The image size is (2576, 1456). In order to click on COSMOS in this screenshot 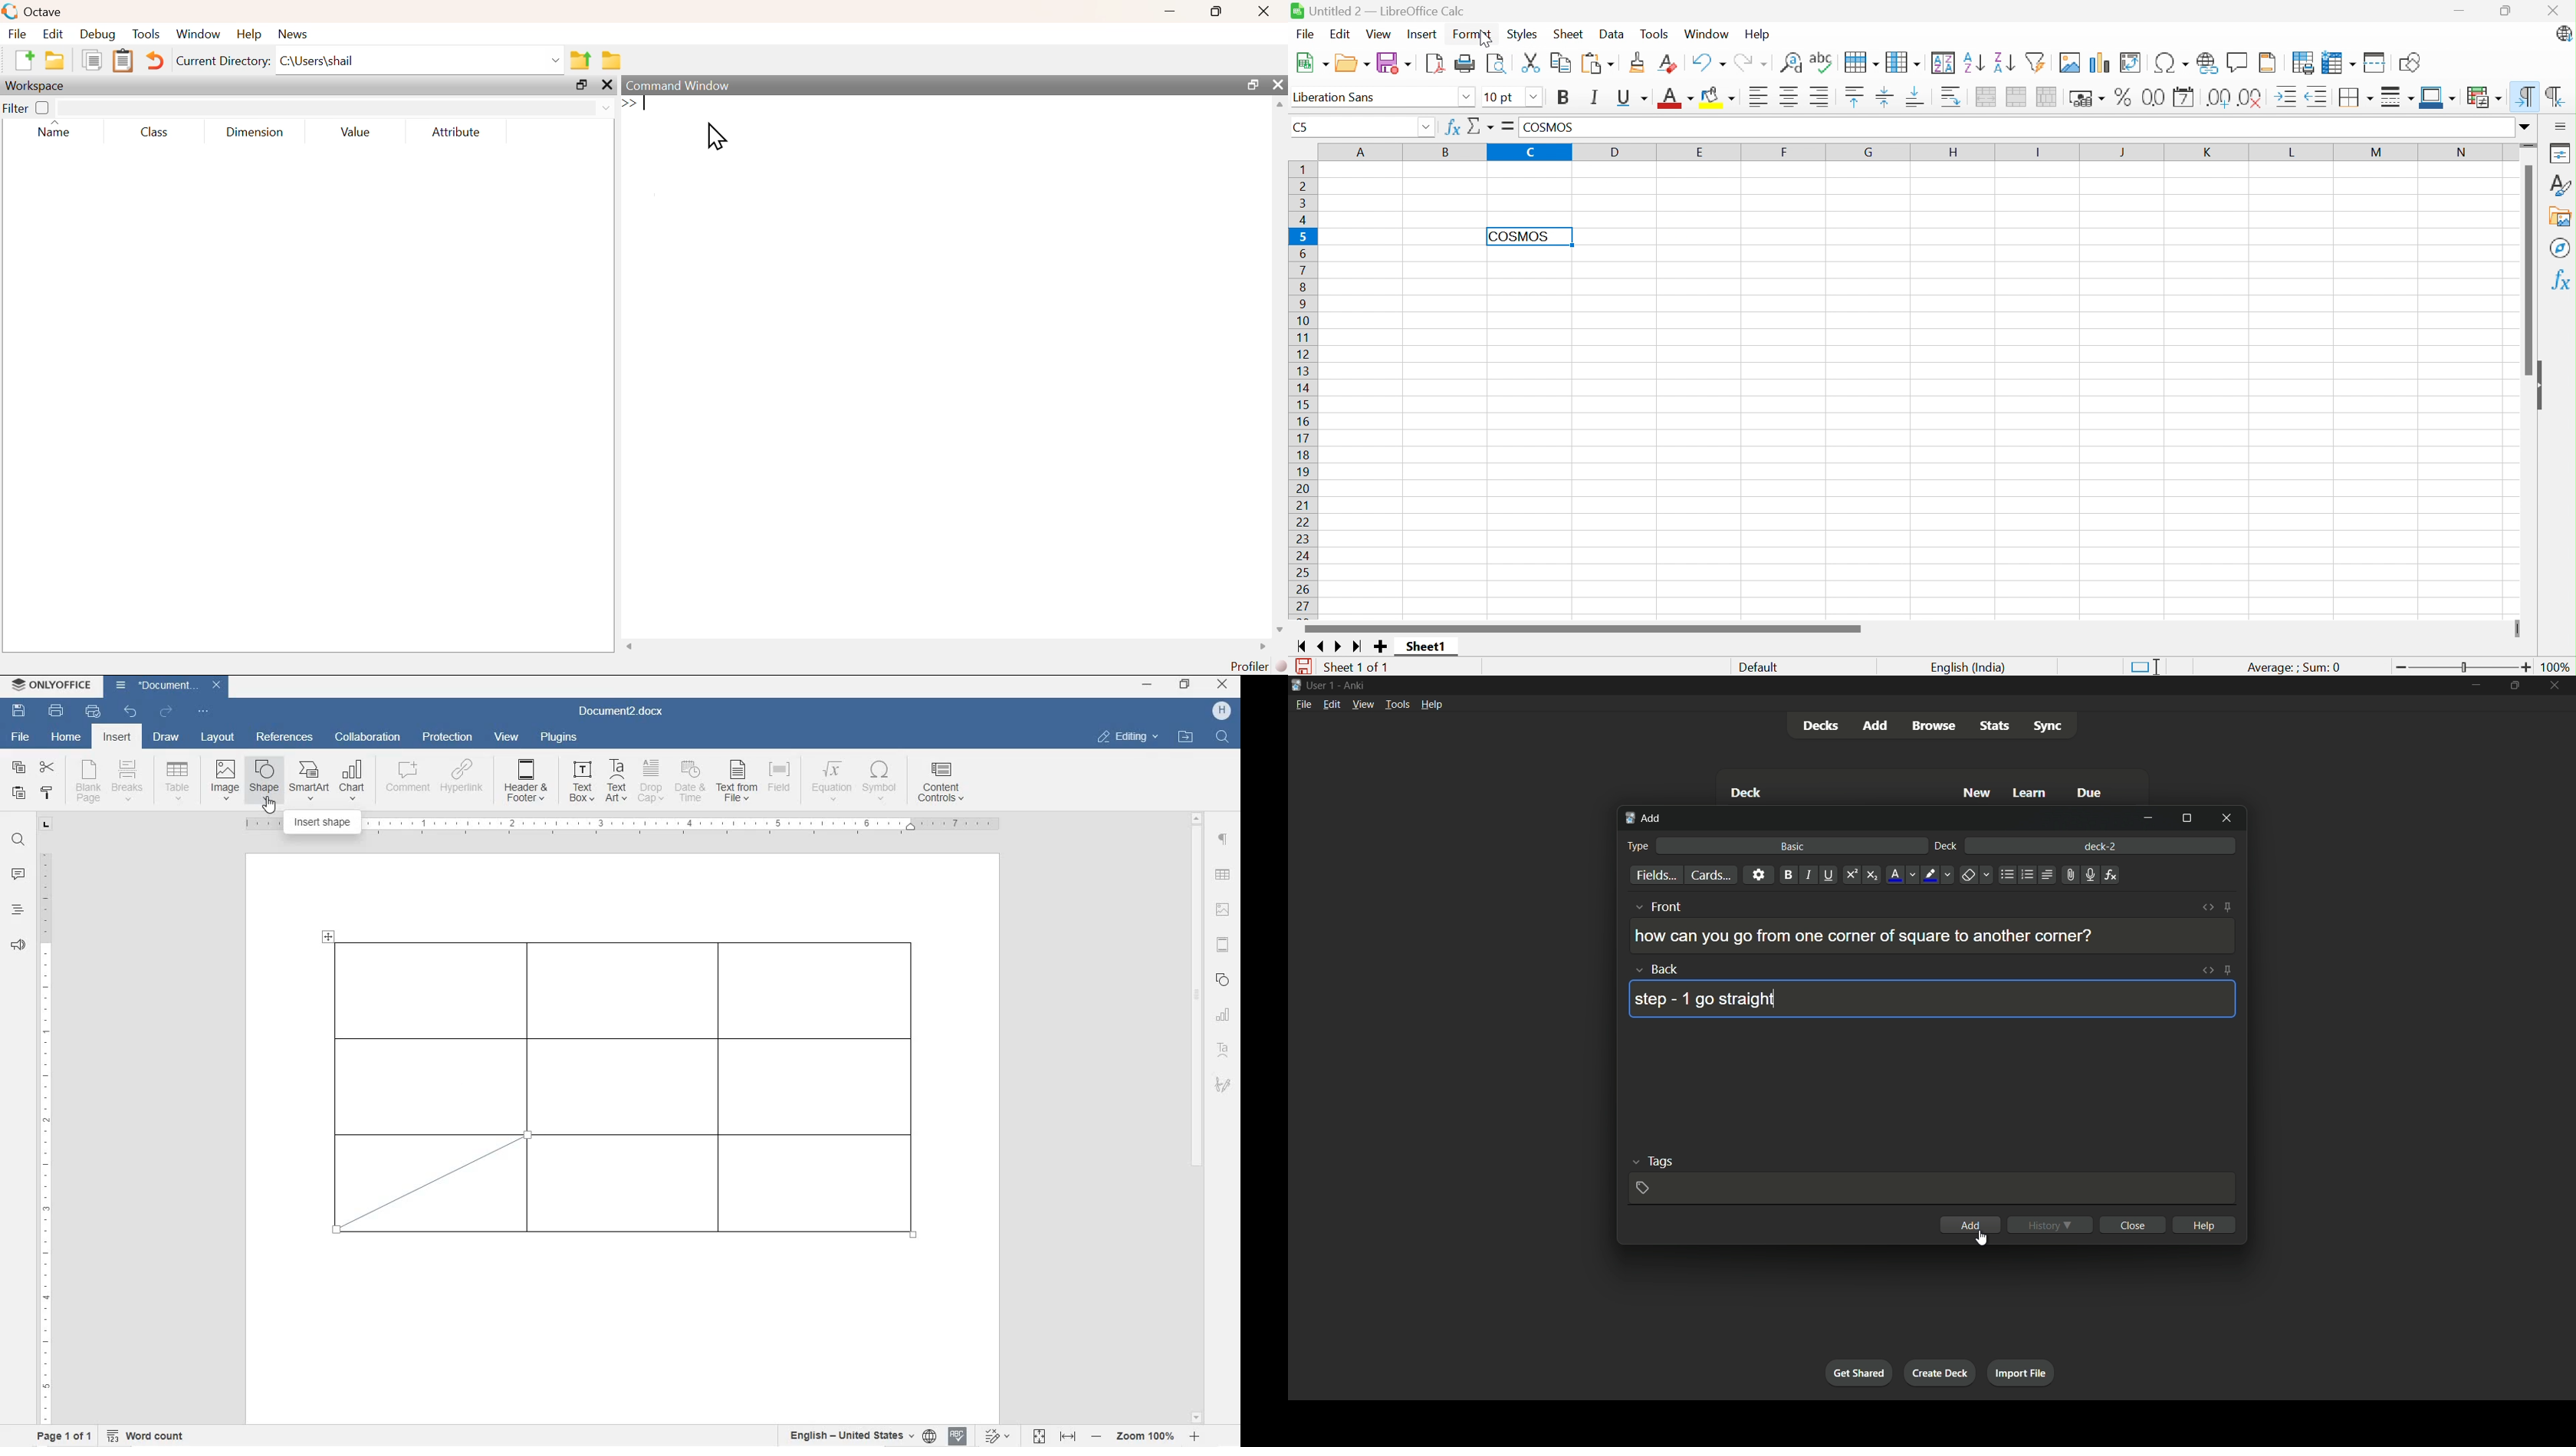, I will do `click(1549, 126)`.